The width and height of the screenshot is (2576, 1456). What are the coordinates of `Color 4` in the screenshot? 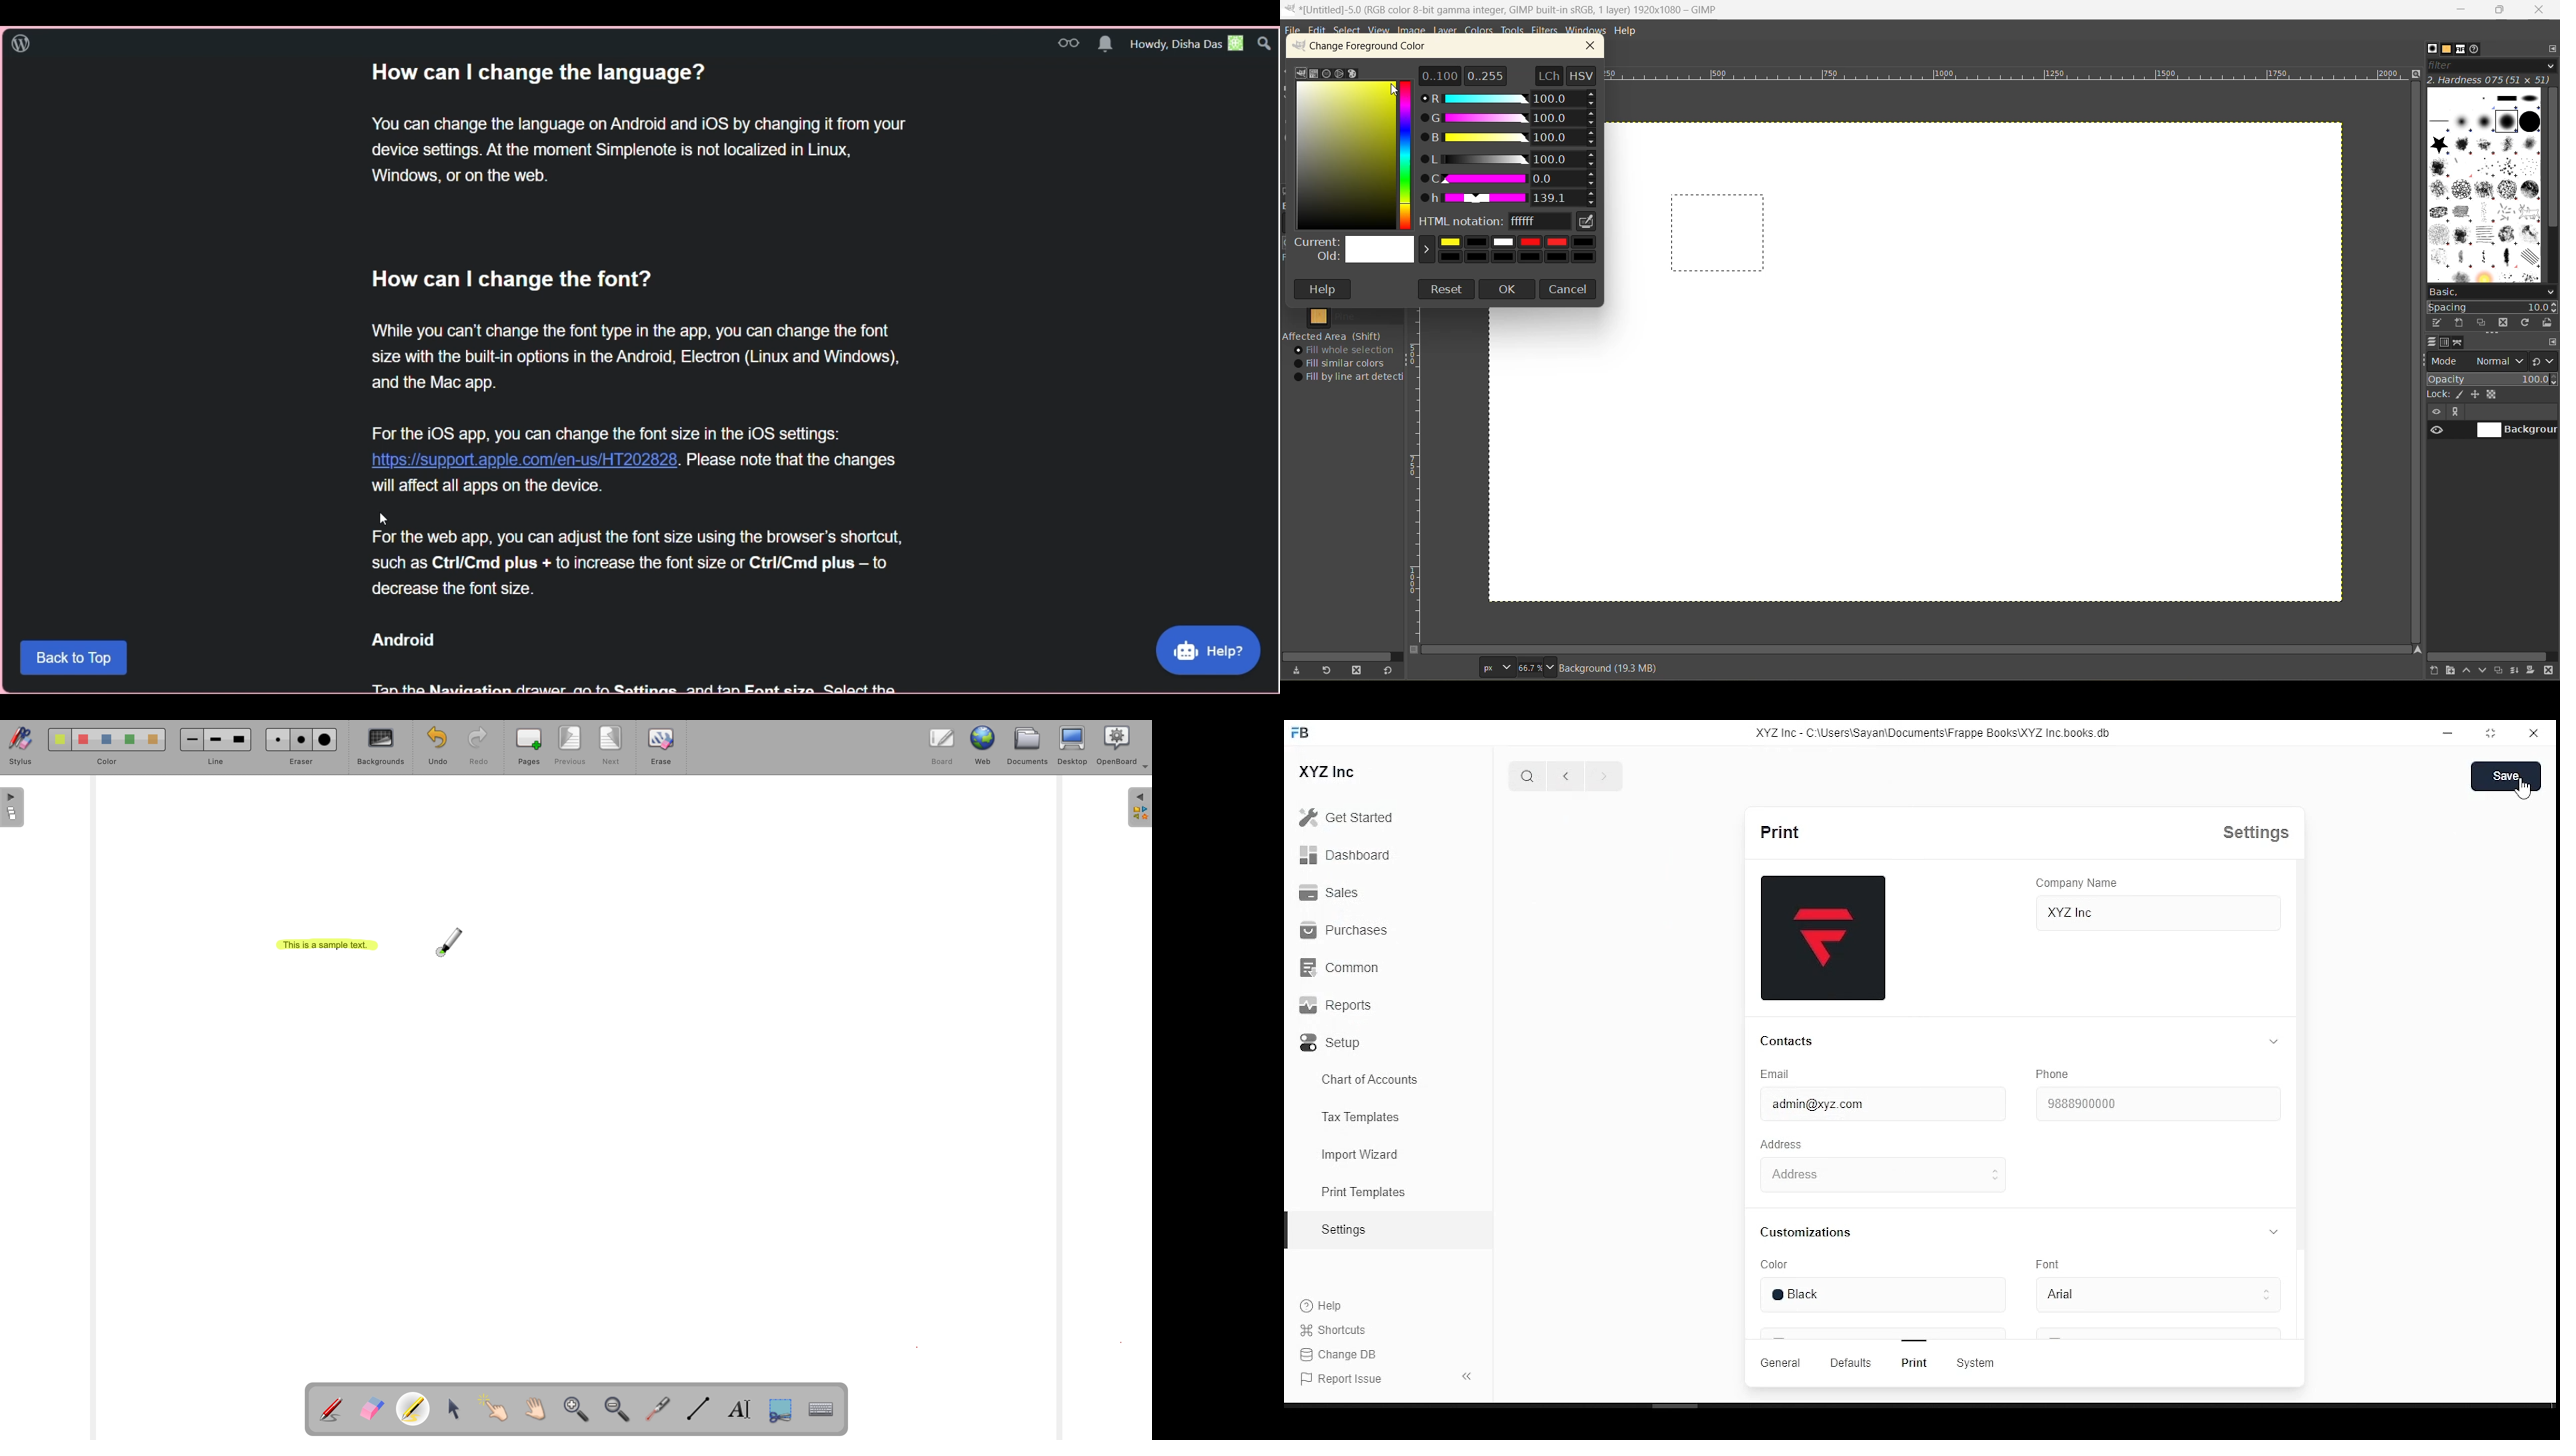 It's located at (130, 740).